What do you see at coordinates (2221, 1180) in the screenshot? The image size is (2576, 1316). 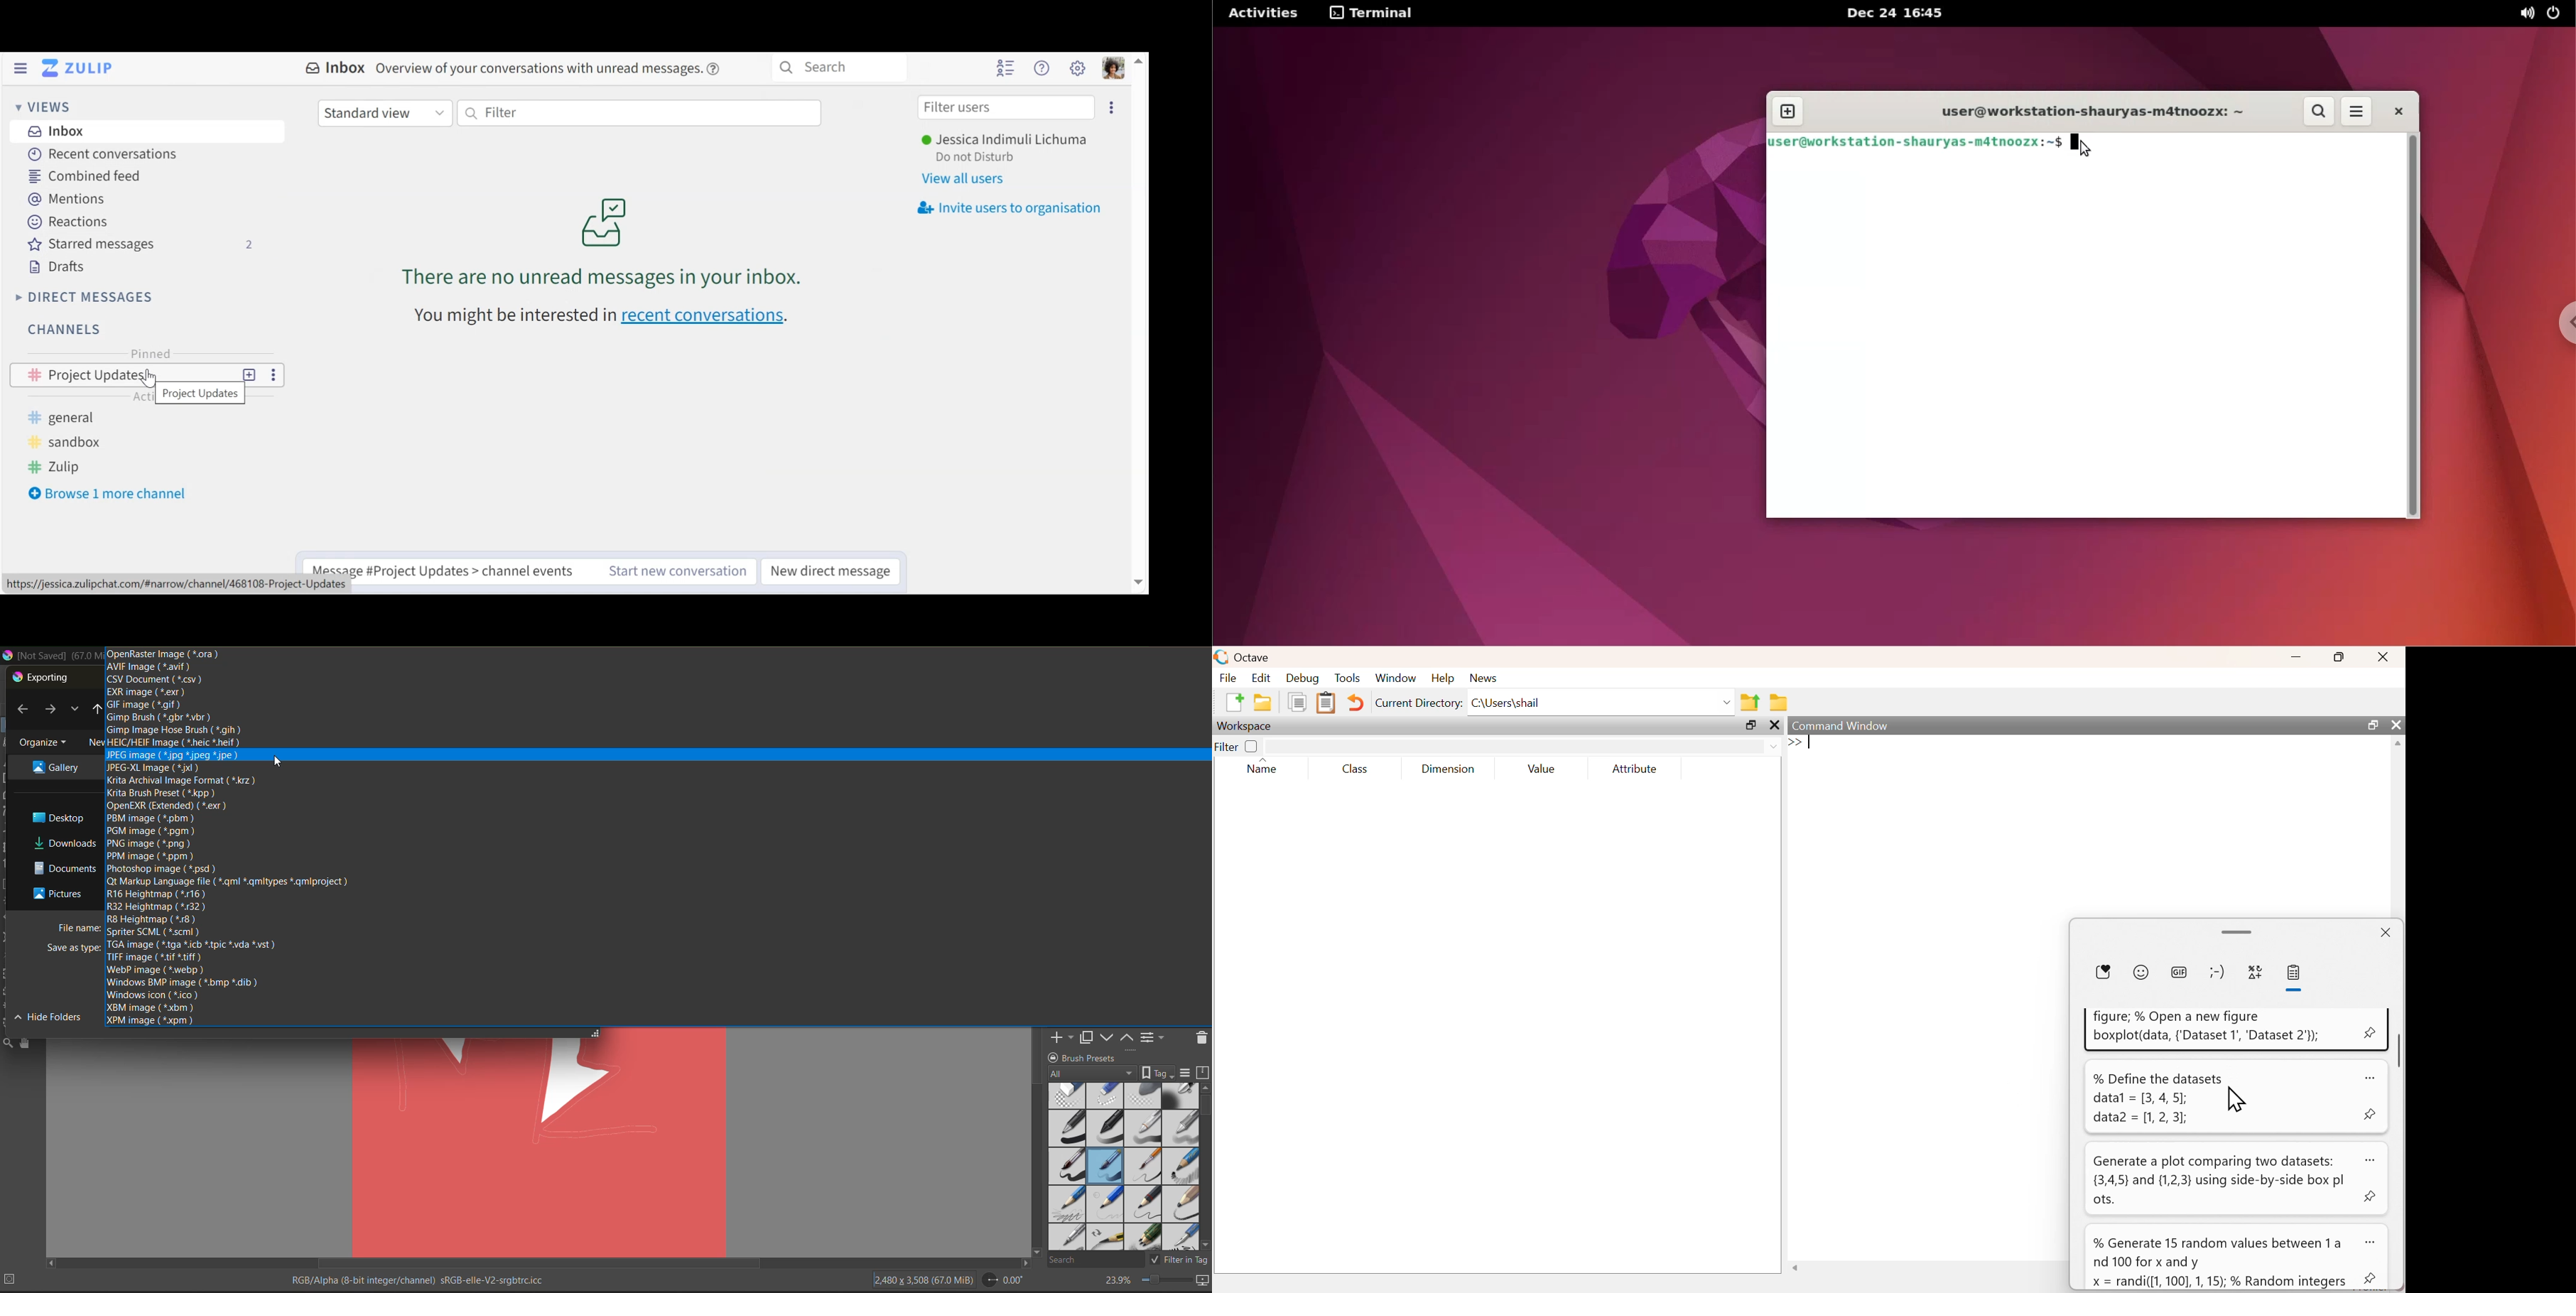 I see `Generate a plot comparing two datasets:
{3,4,5} and {1,2,3} using side-by-side box pl
ots.` at bounding box center [2221, 1180].